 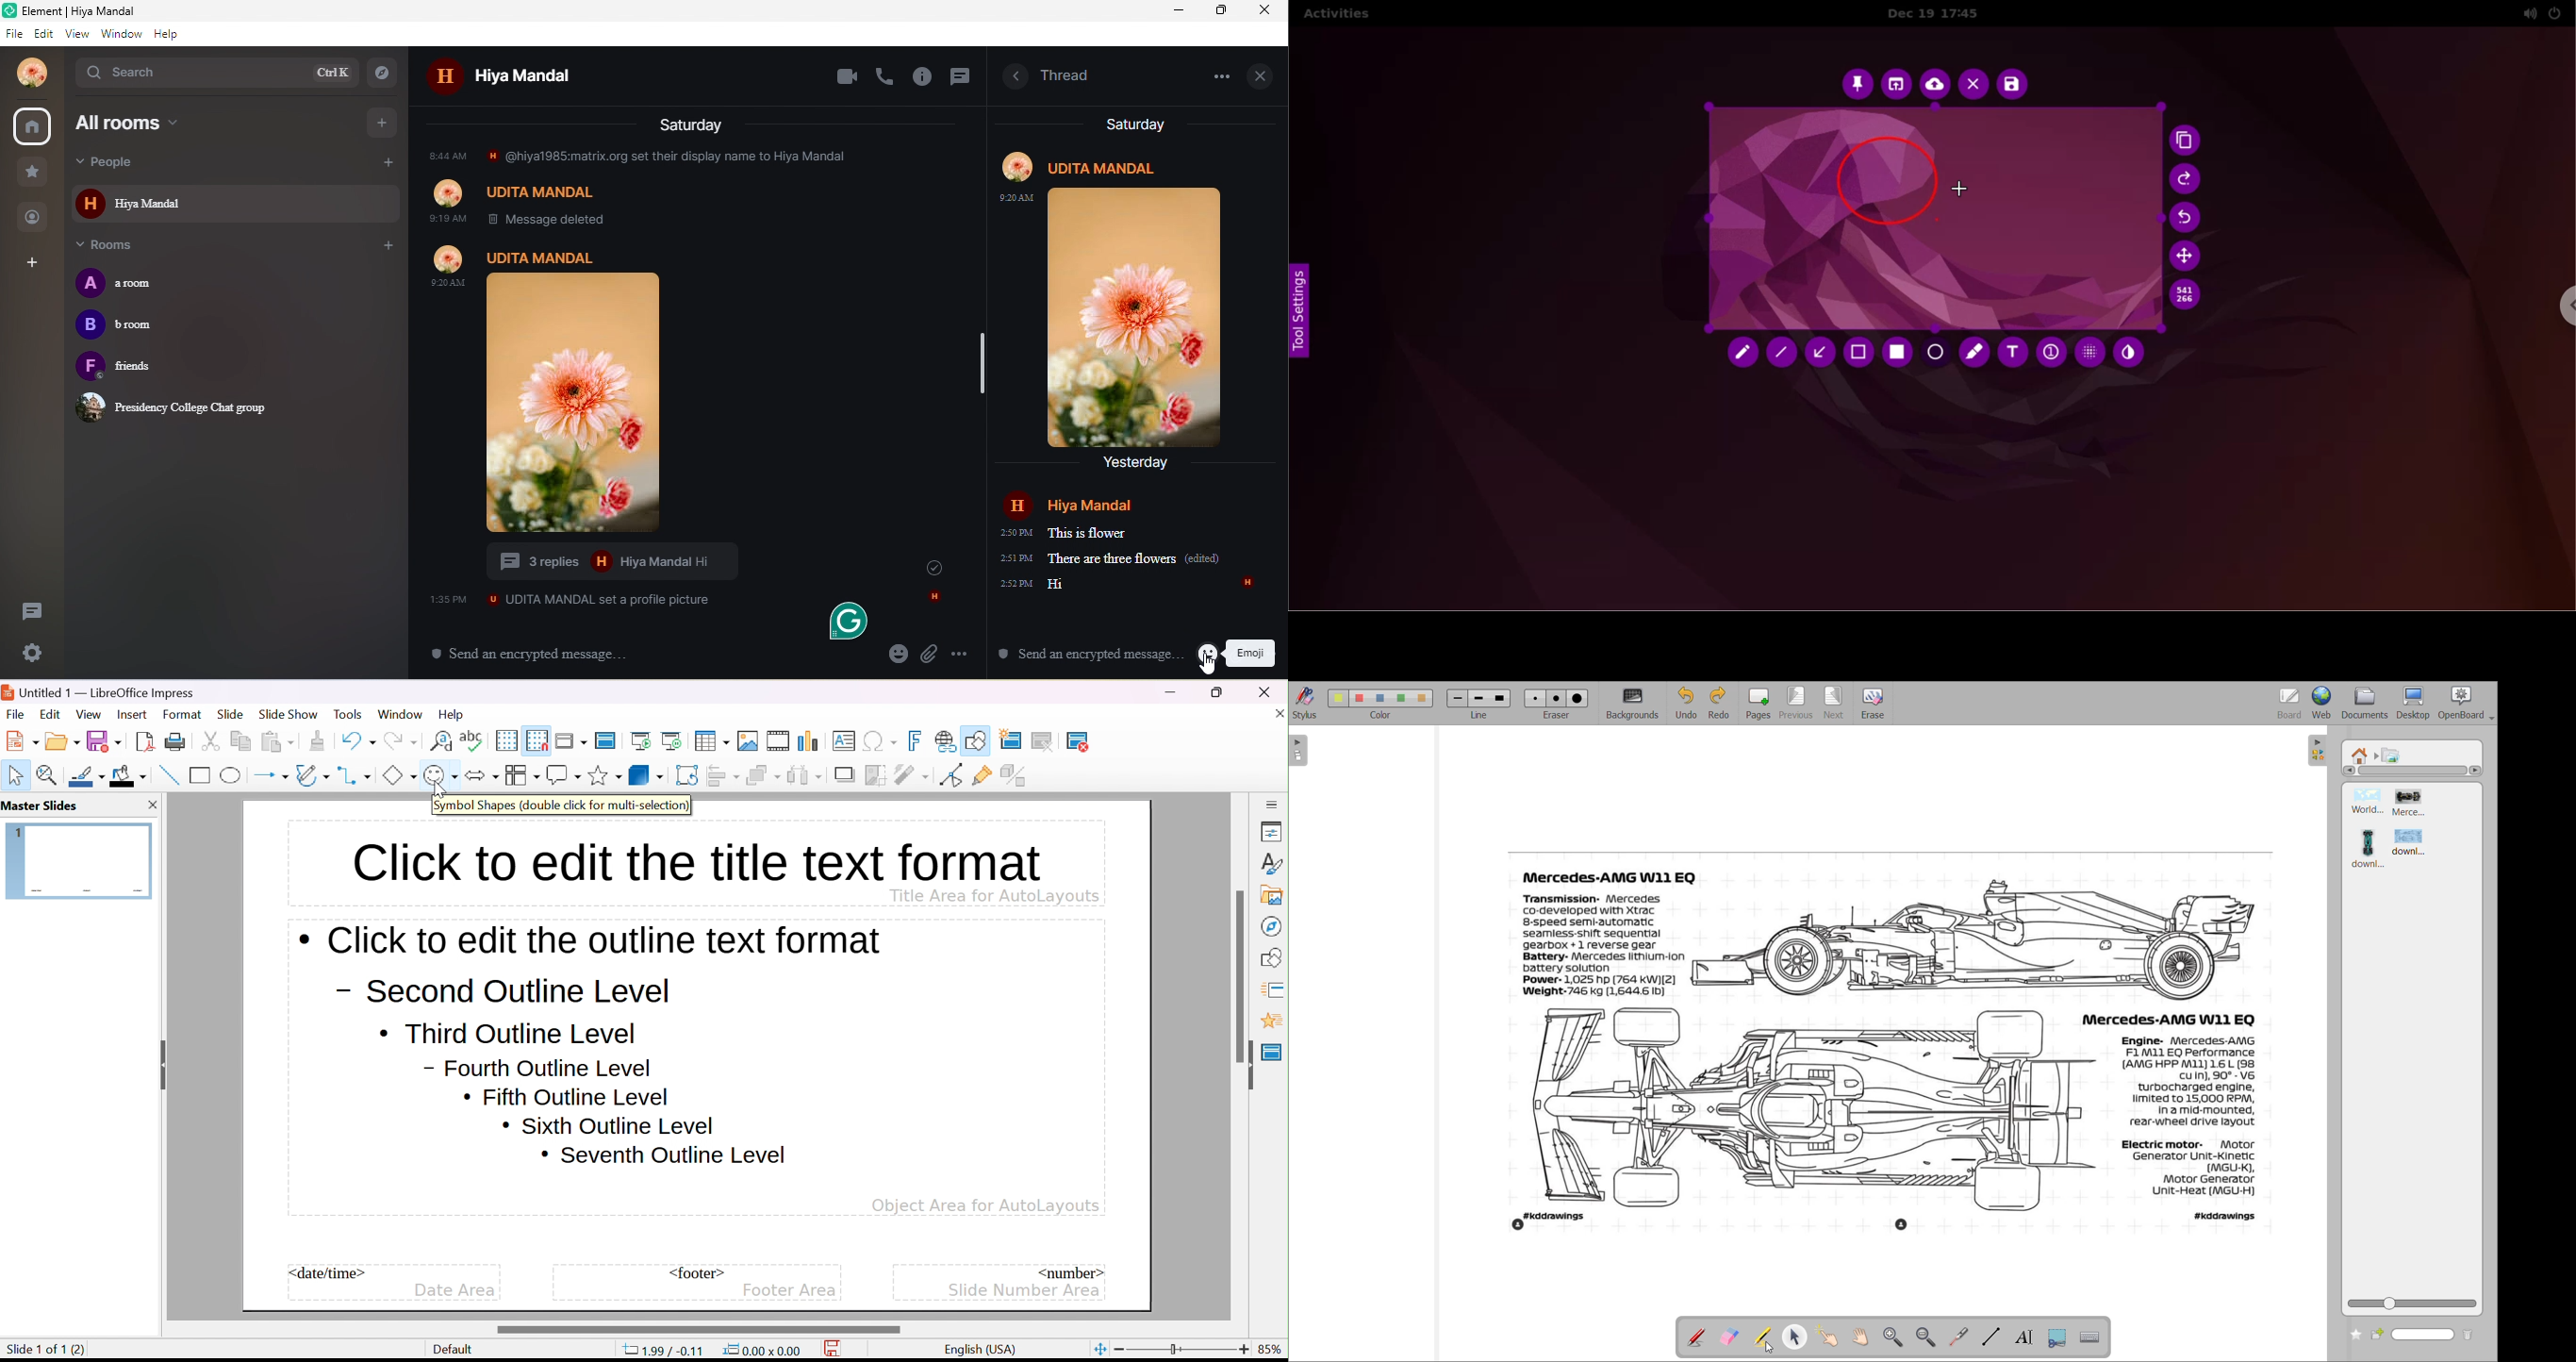 What do you see at coordinates (167, 34) in the screenshot?
I see `Help` at bounding box center [167, 34].